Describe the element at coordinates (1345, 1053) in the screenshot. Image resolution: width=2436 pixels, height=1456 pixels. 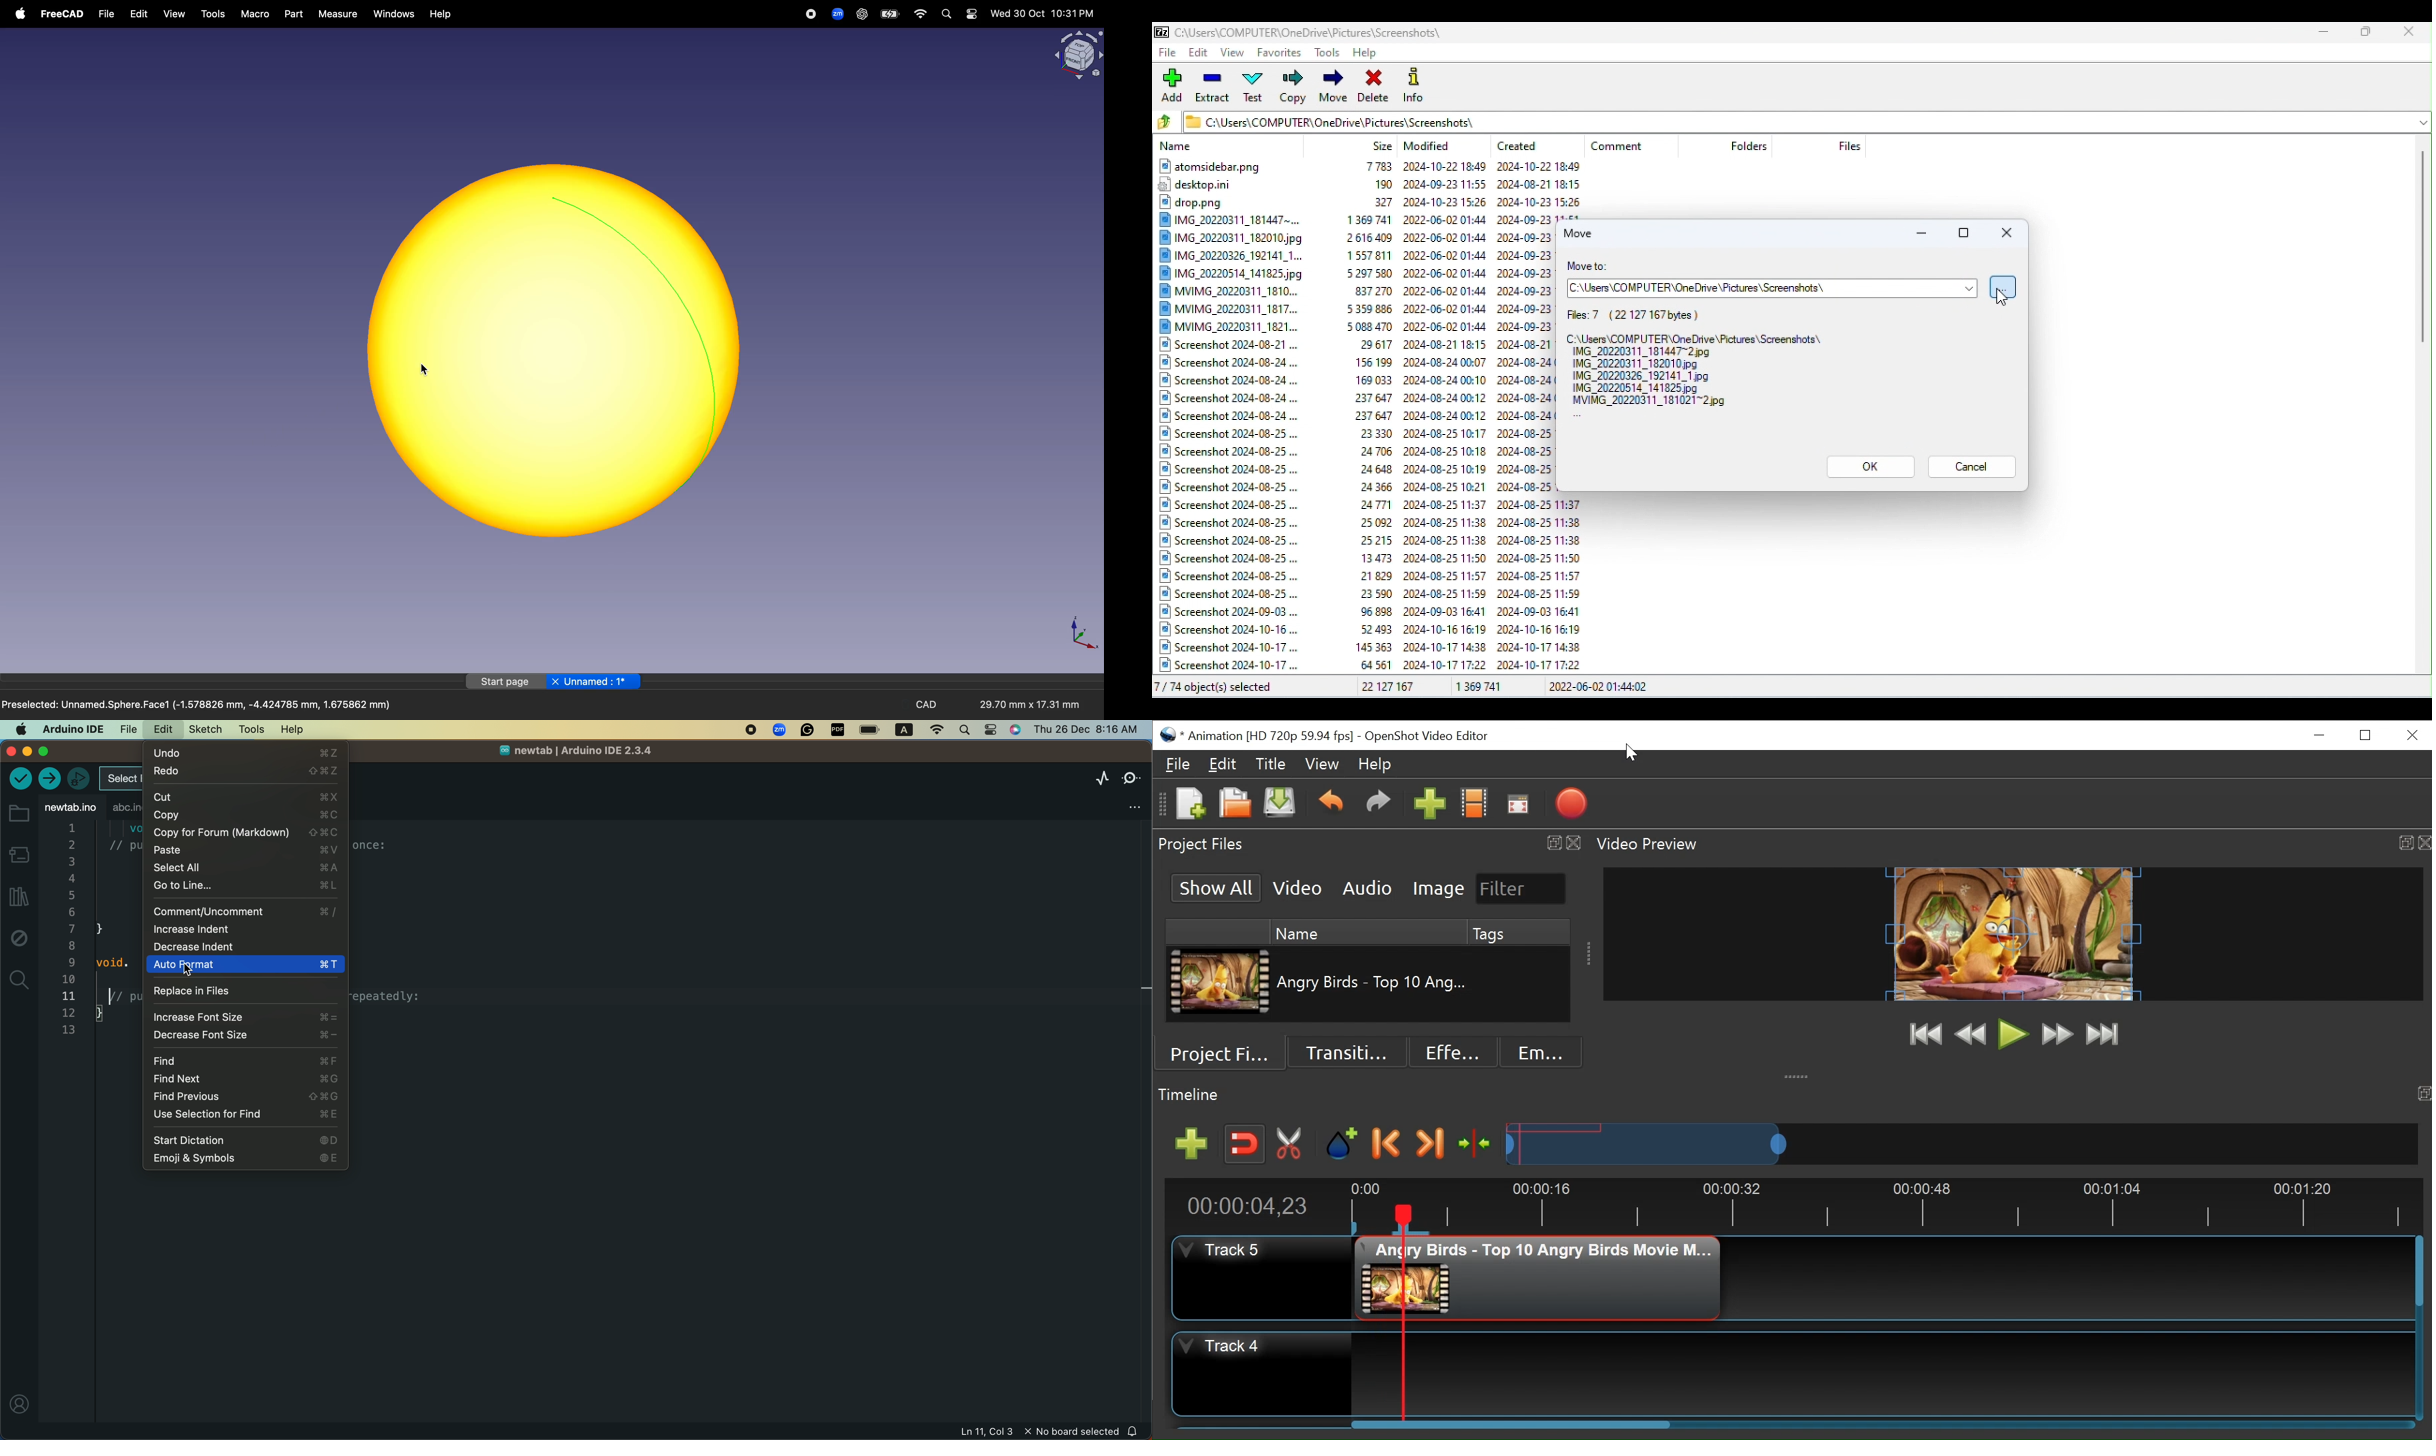
I see `Transition` at that location.